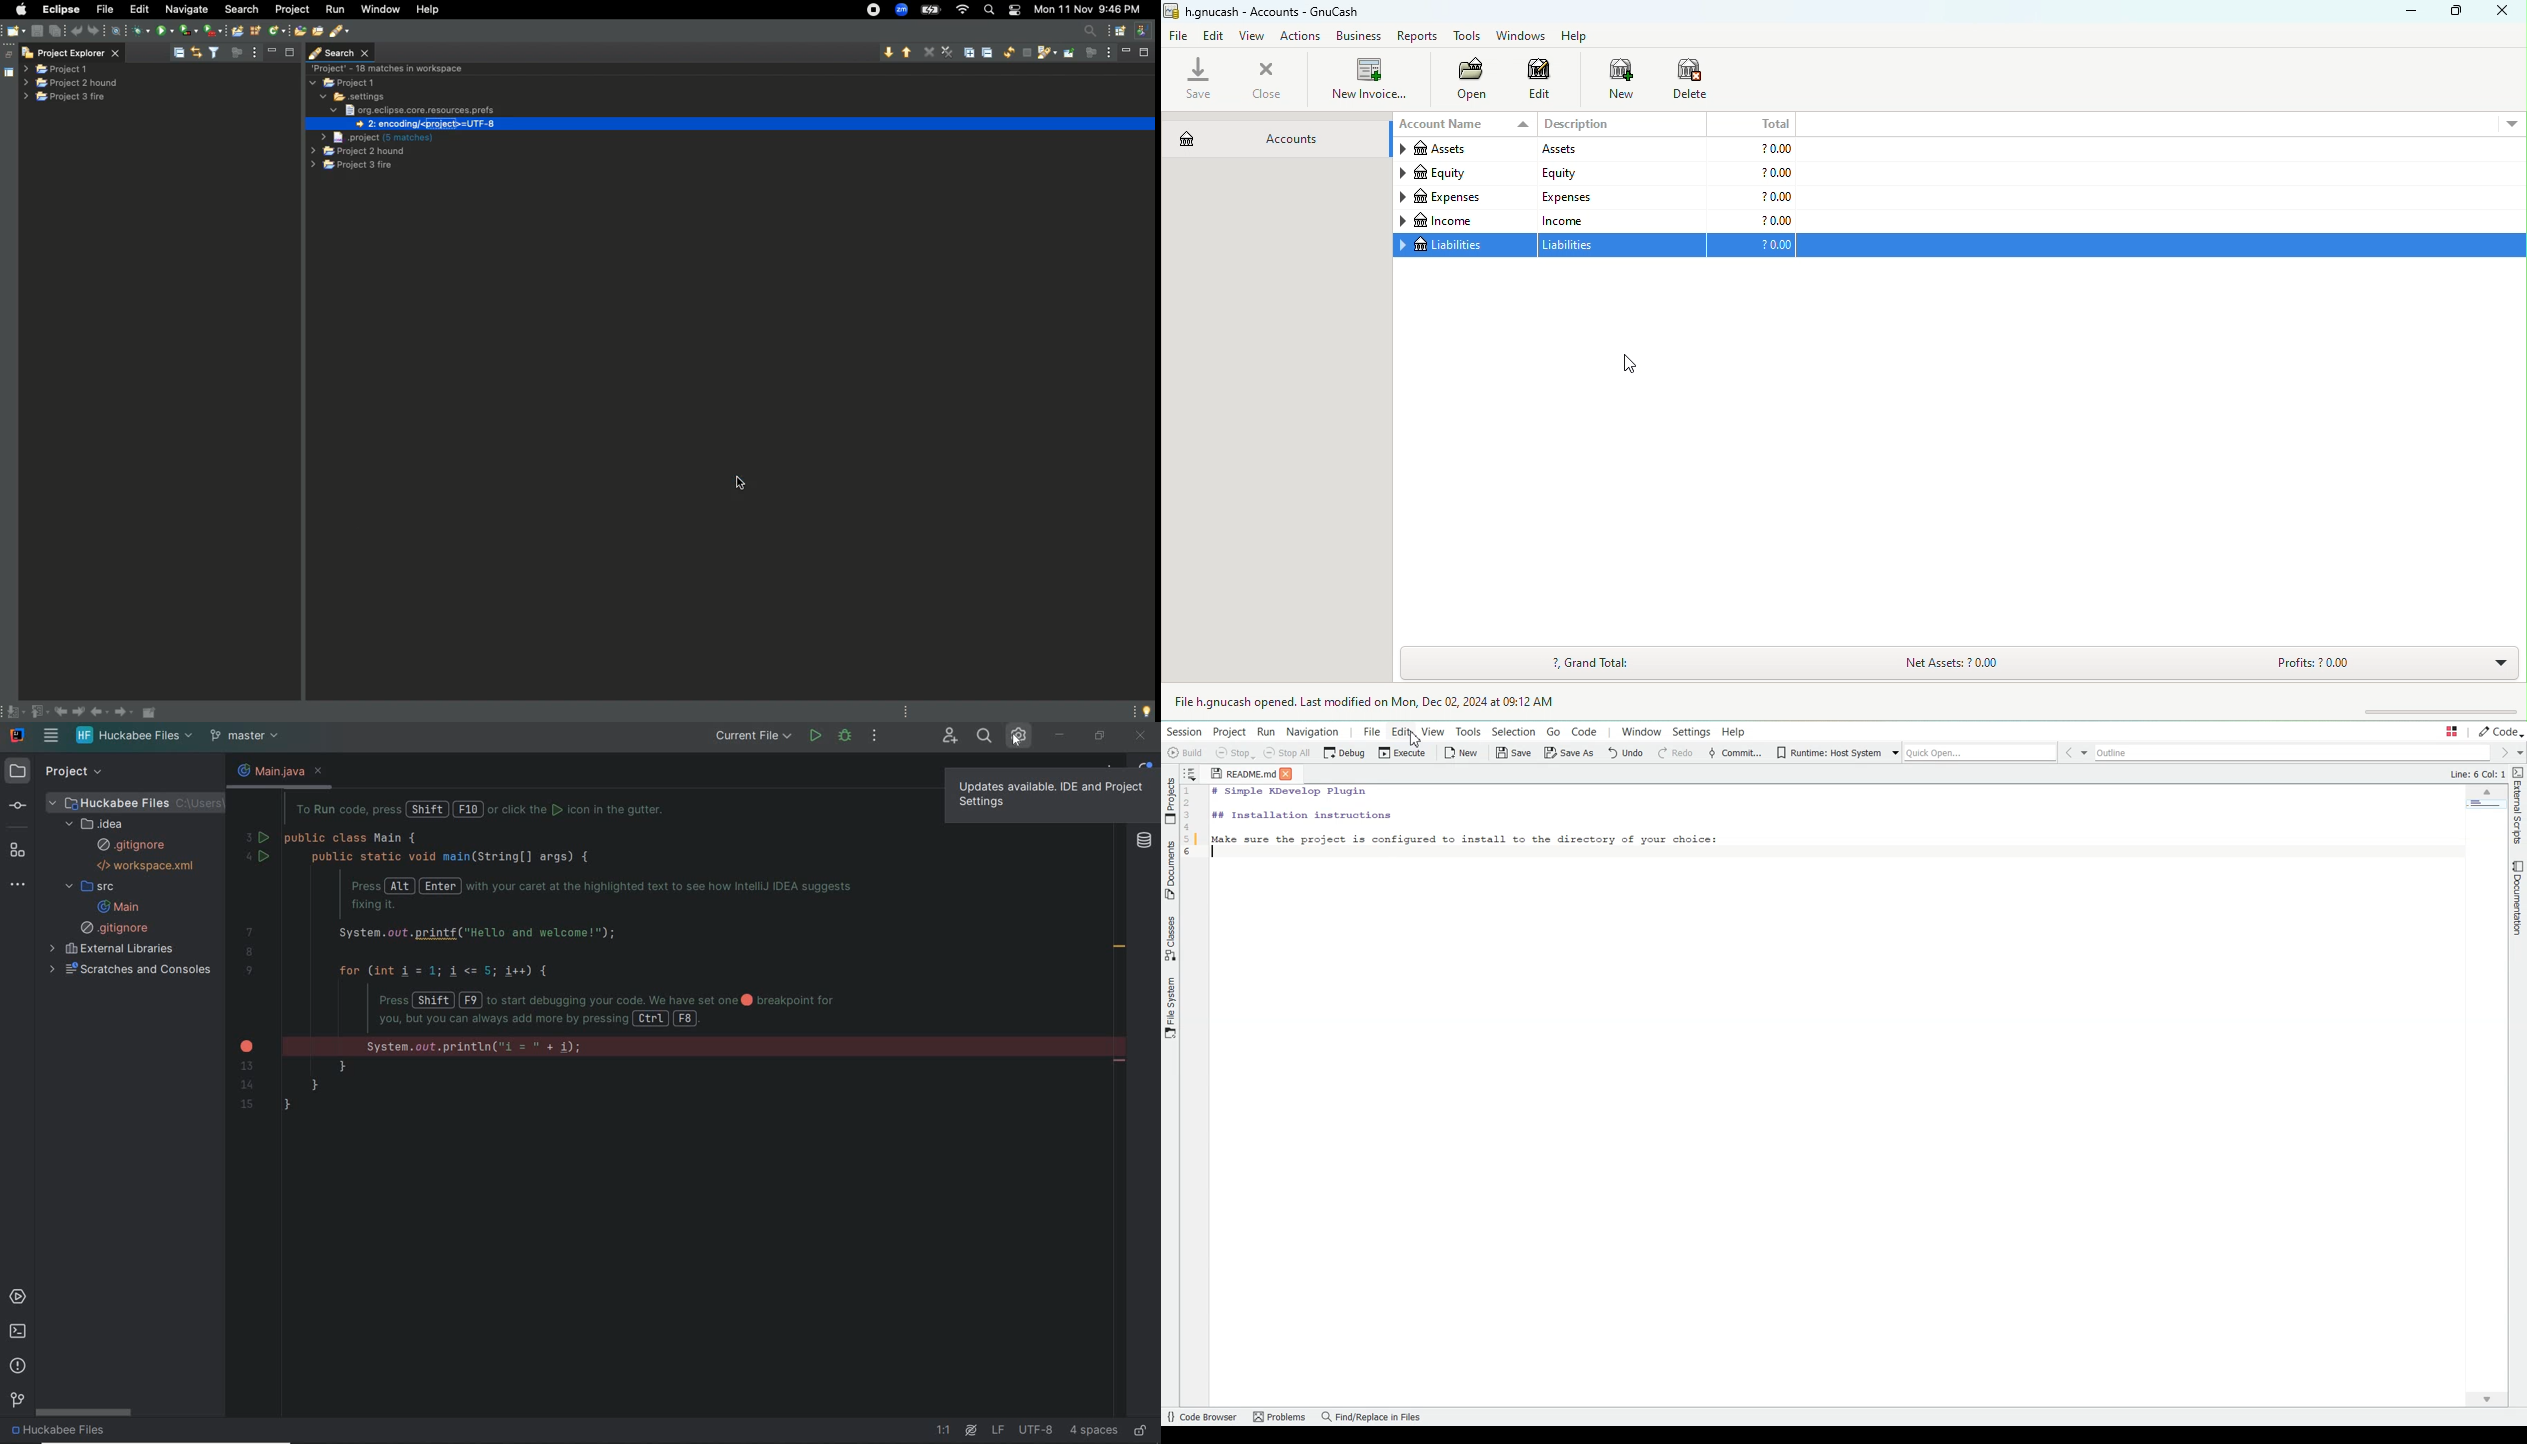 The height and width of the screenshot is (1456, 2548). I want to click on assets, so click(1617, 150).